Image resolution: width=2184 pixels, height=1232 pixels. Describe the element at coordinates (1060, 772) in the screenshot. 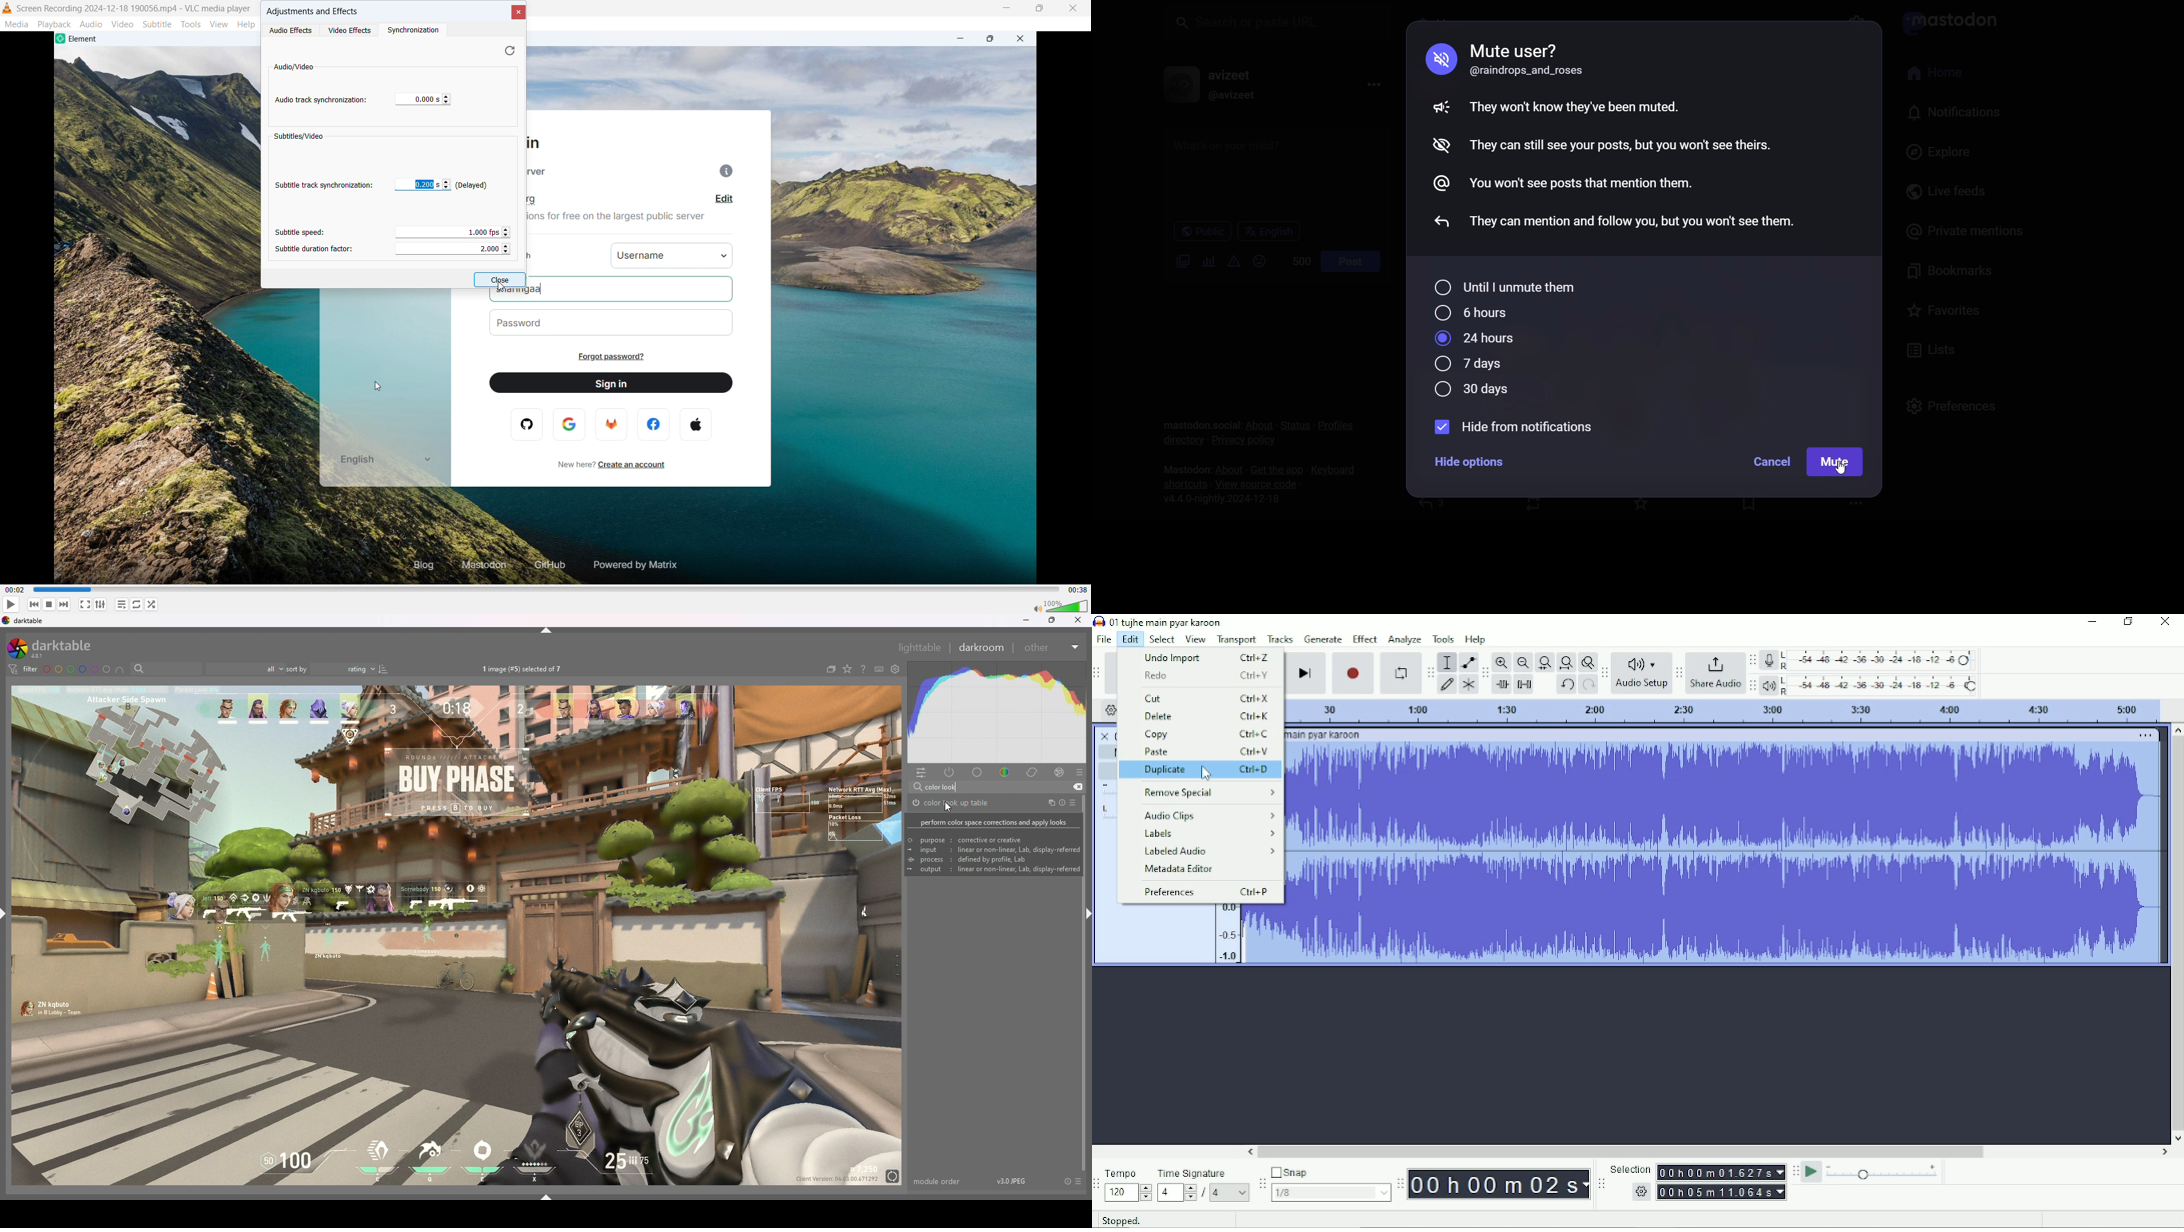

I see `effect` at that location.